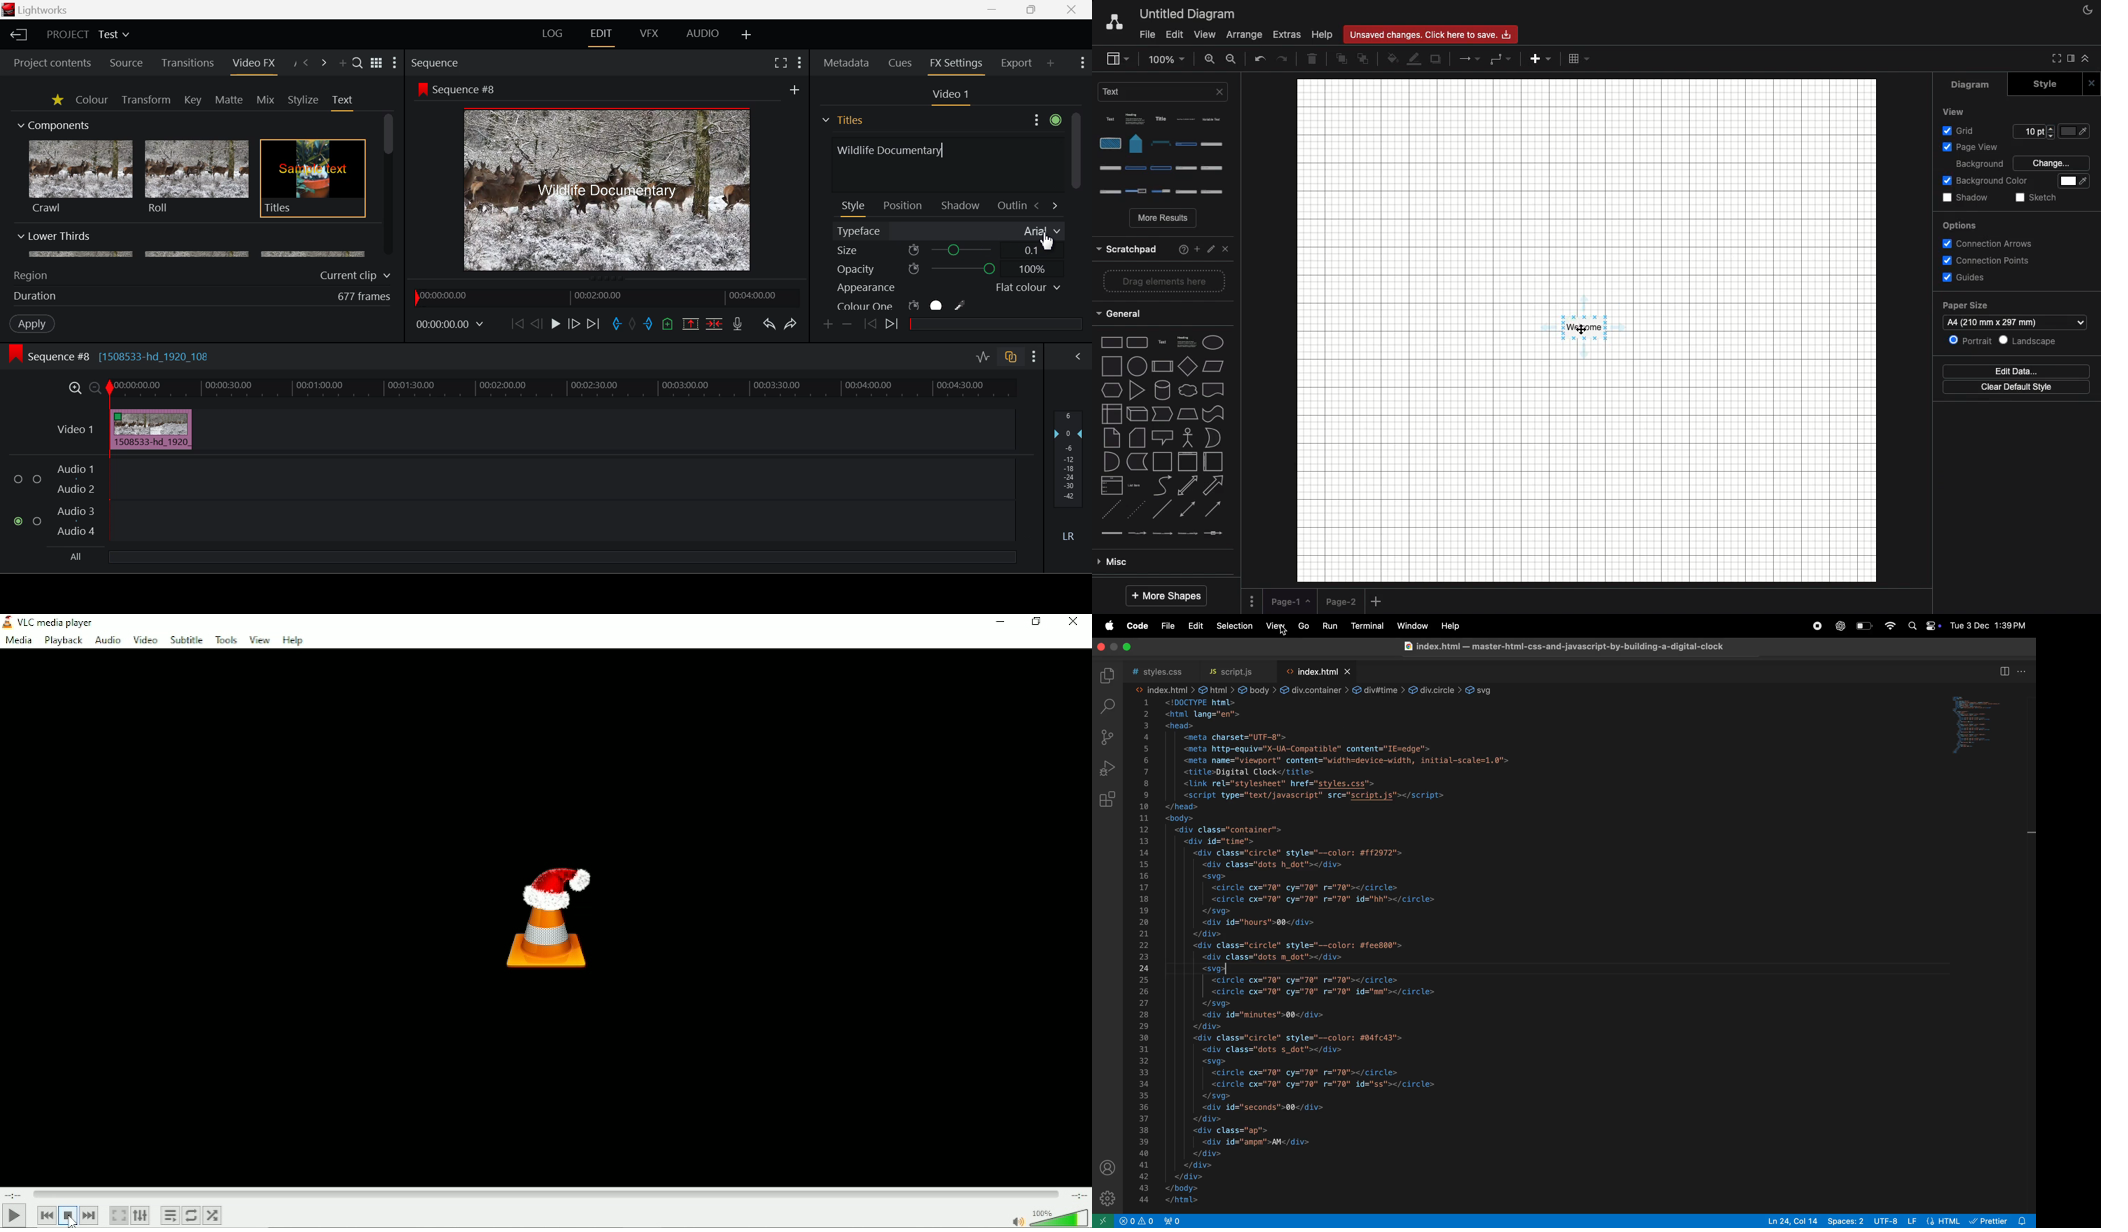  What do you see at coordinates (77, 429) in the screenshot?
I see `Video 1` at bounding box center [77, 429].